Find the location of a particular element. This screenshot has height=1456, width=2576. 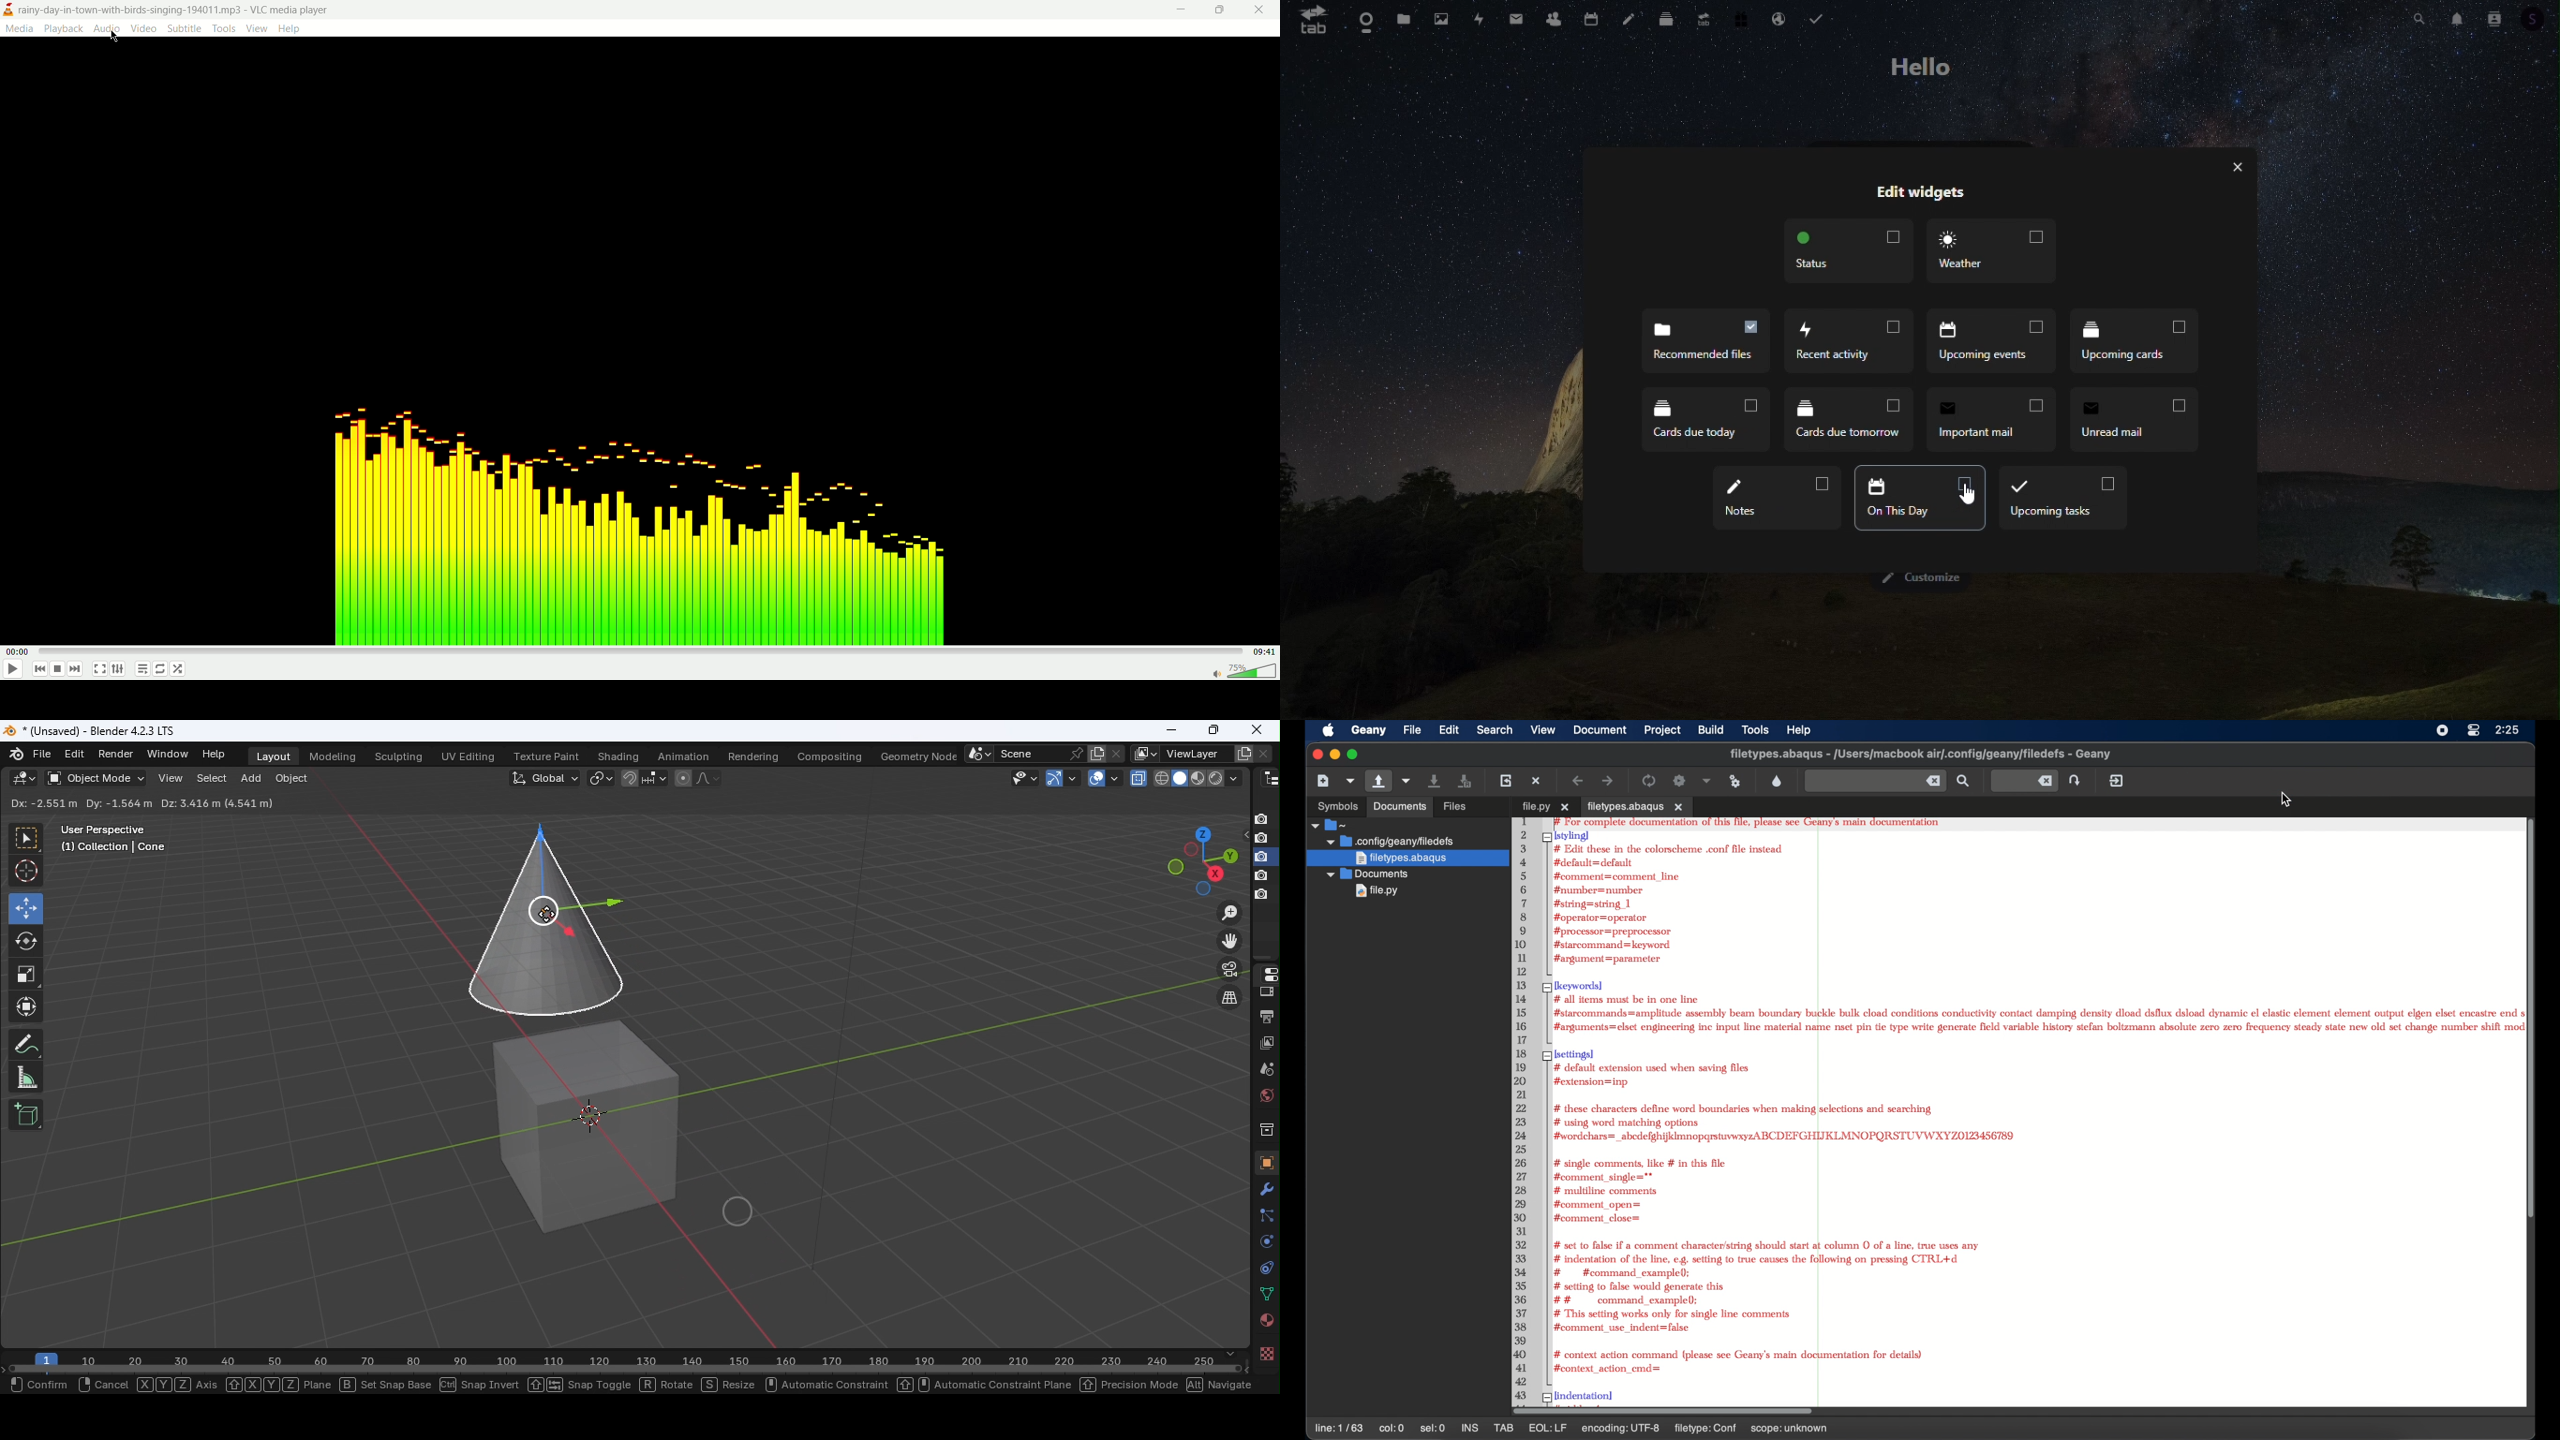

play/pause is located at coordinates (13, 670).